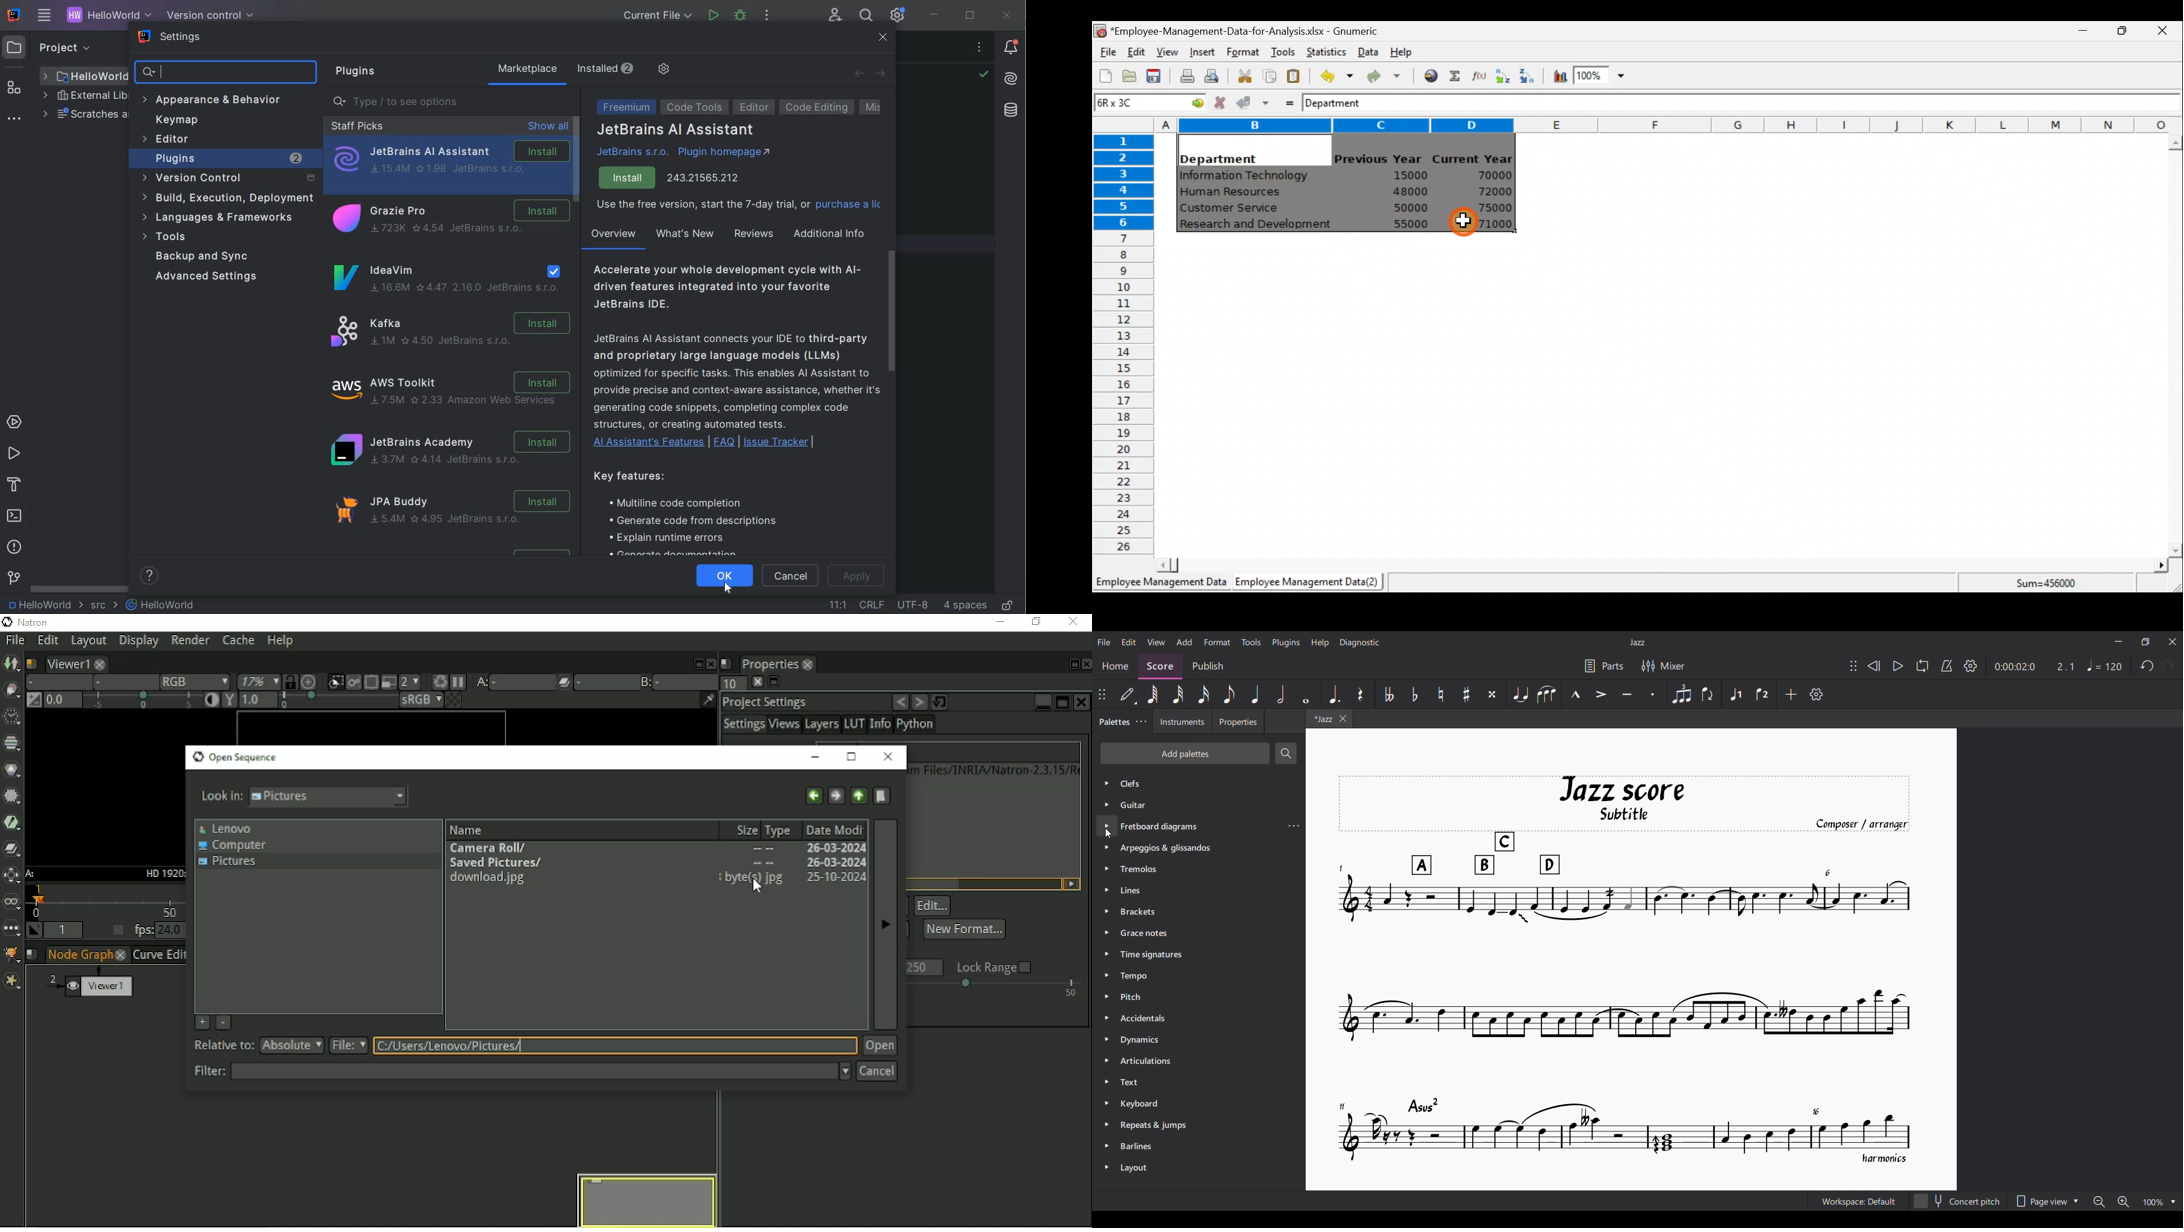 The width and height of the screenshot is (2184, 1232). Describe the element at coordinates (1763, 694) in the screenshot. I see `Voice 2` at that location.